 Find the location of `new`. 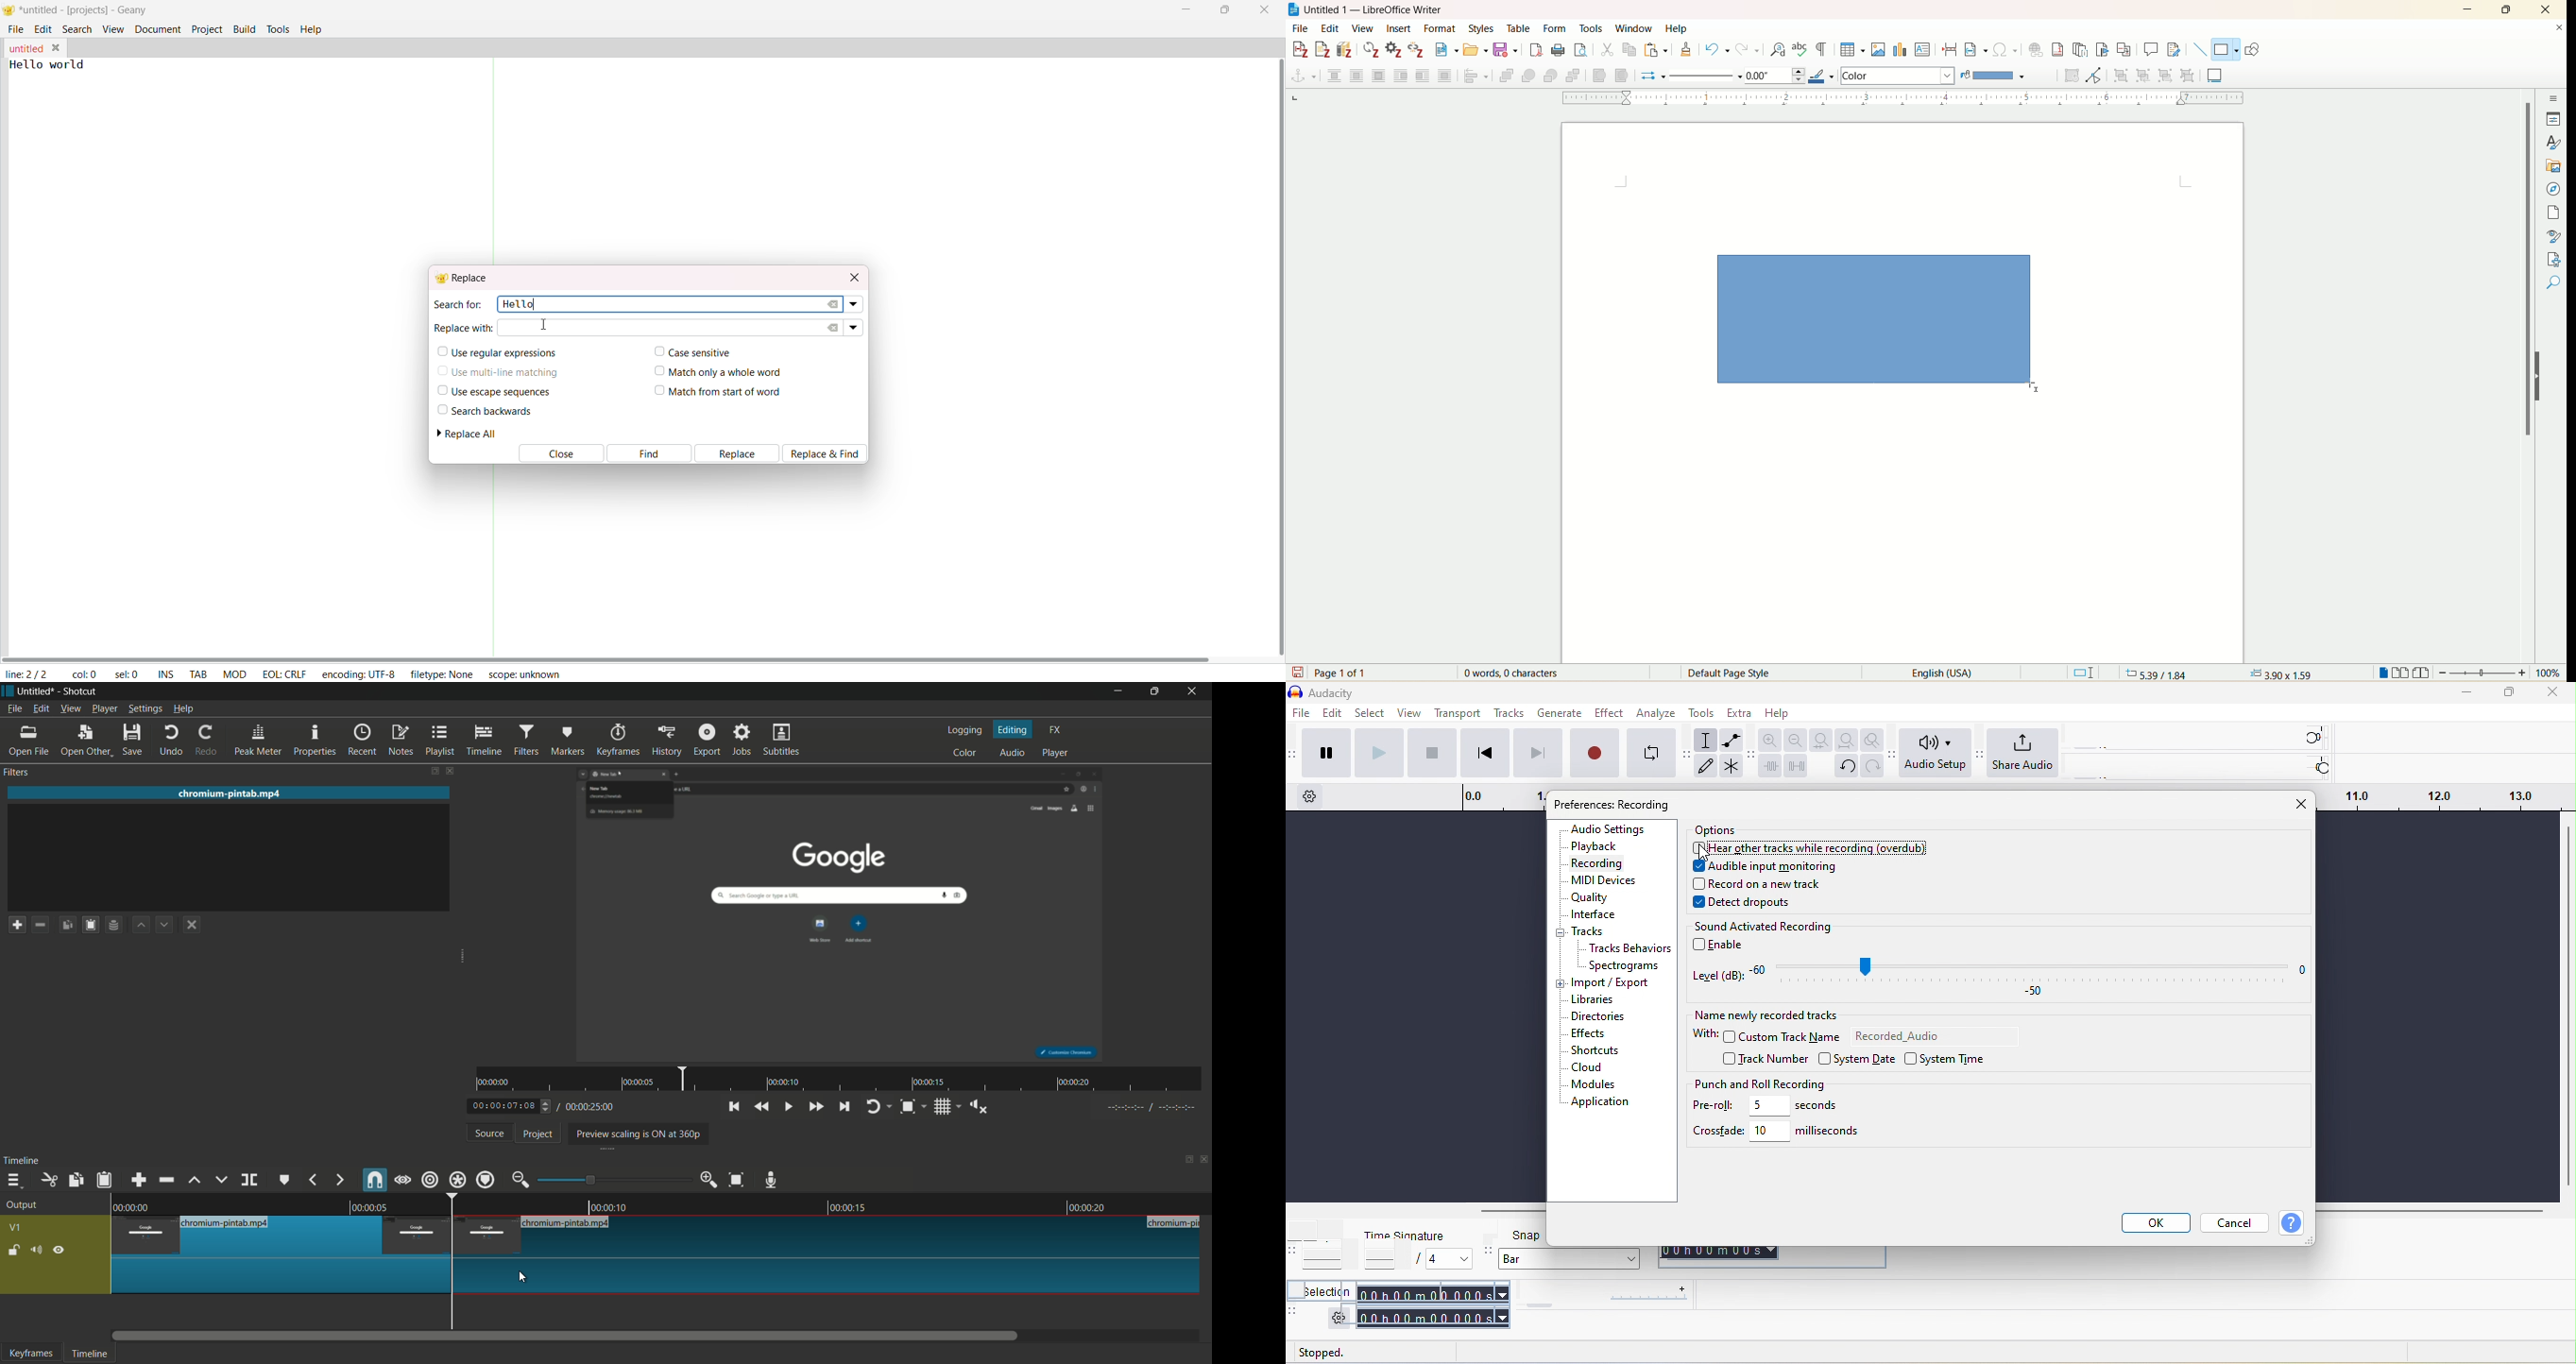

new is located at coordinates (1446, 49).